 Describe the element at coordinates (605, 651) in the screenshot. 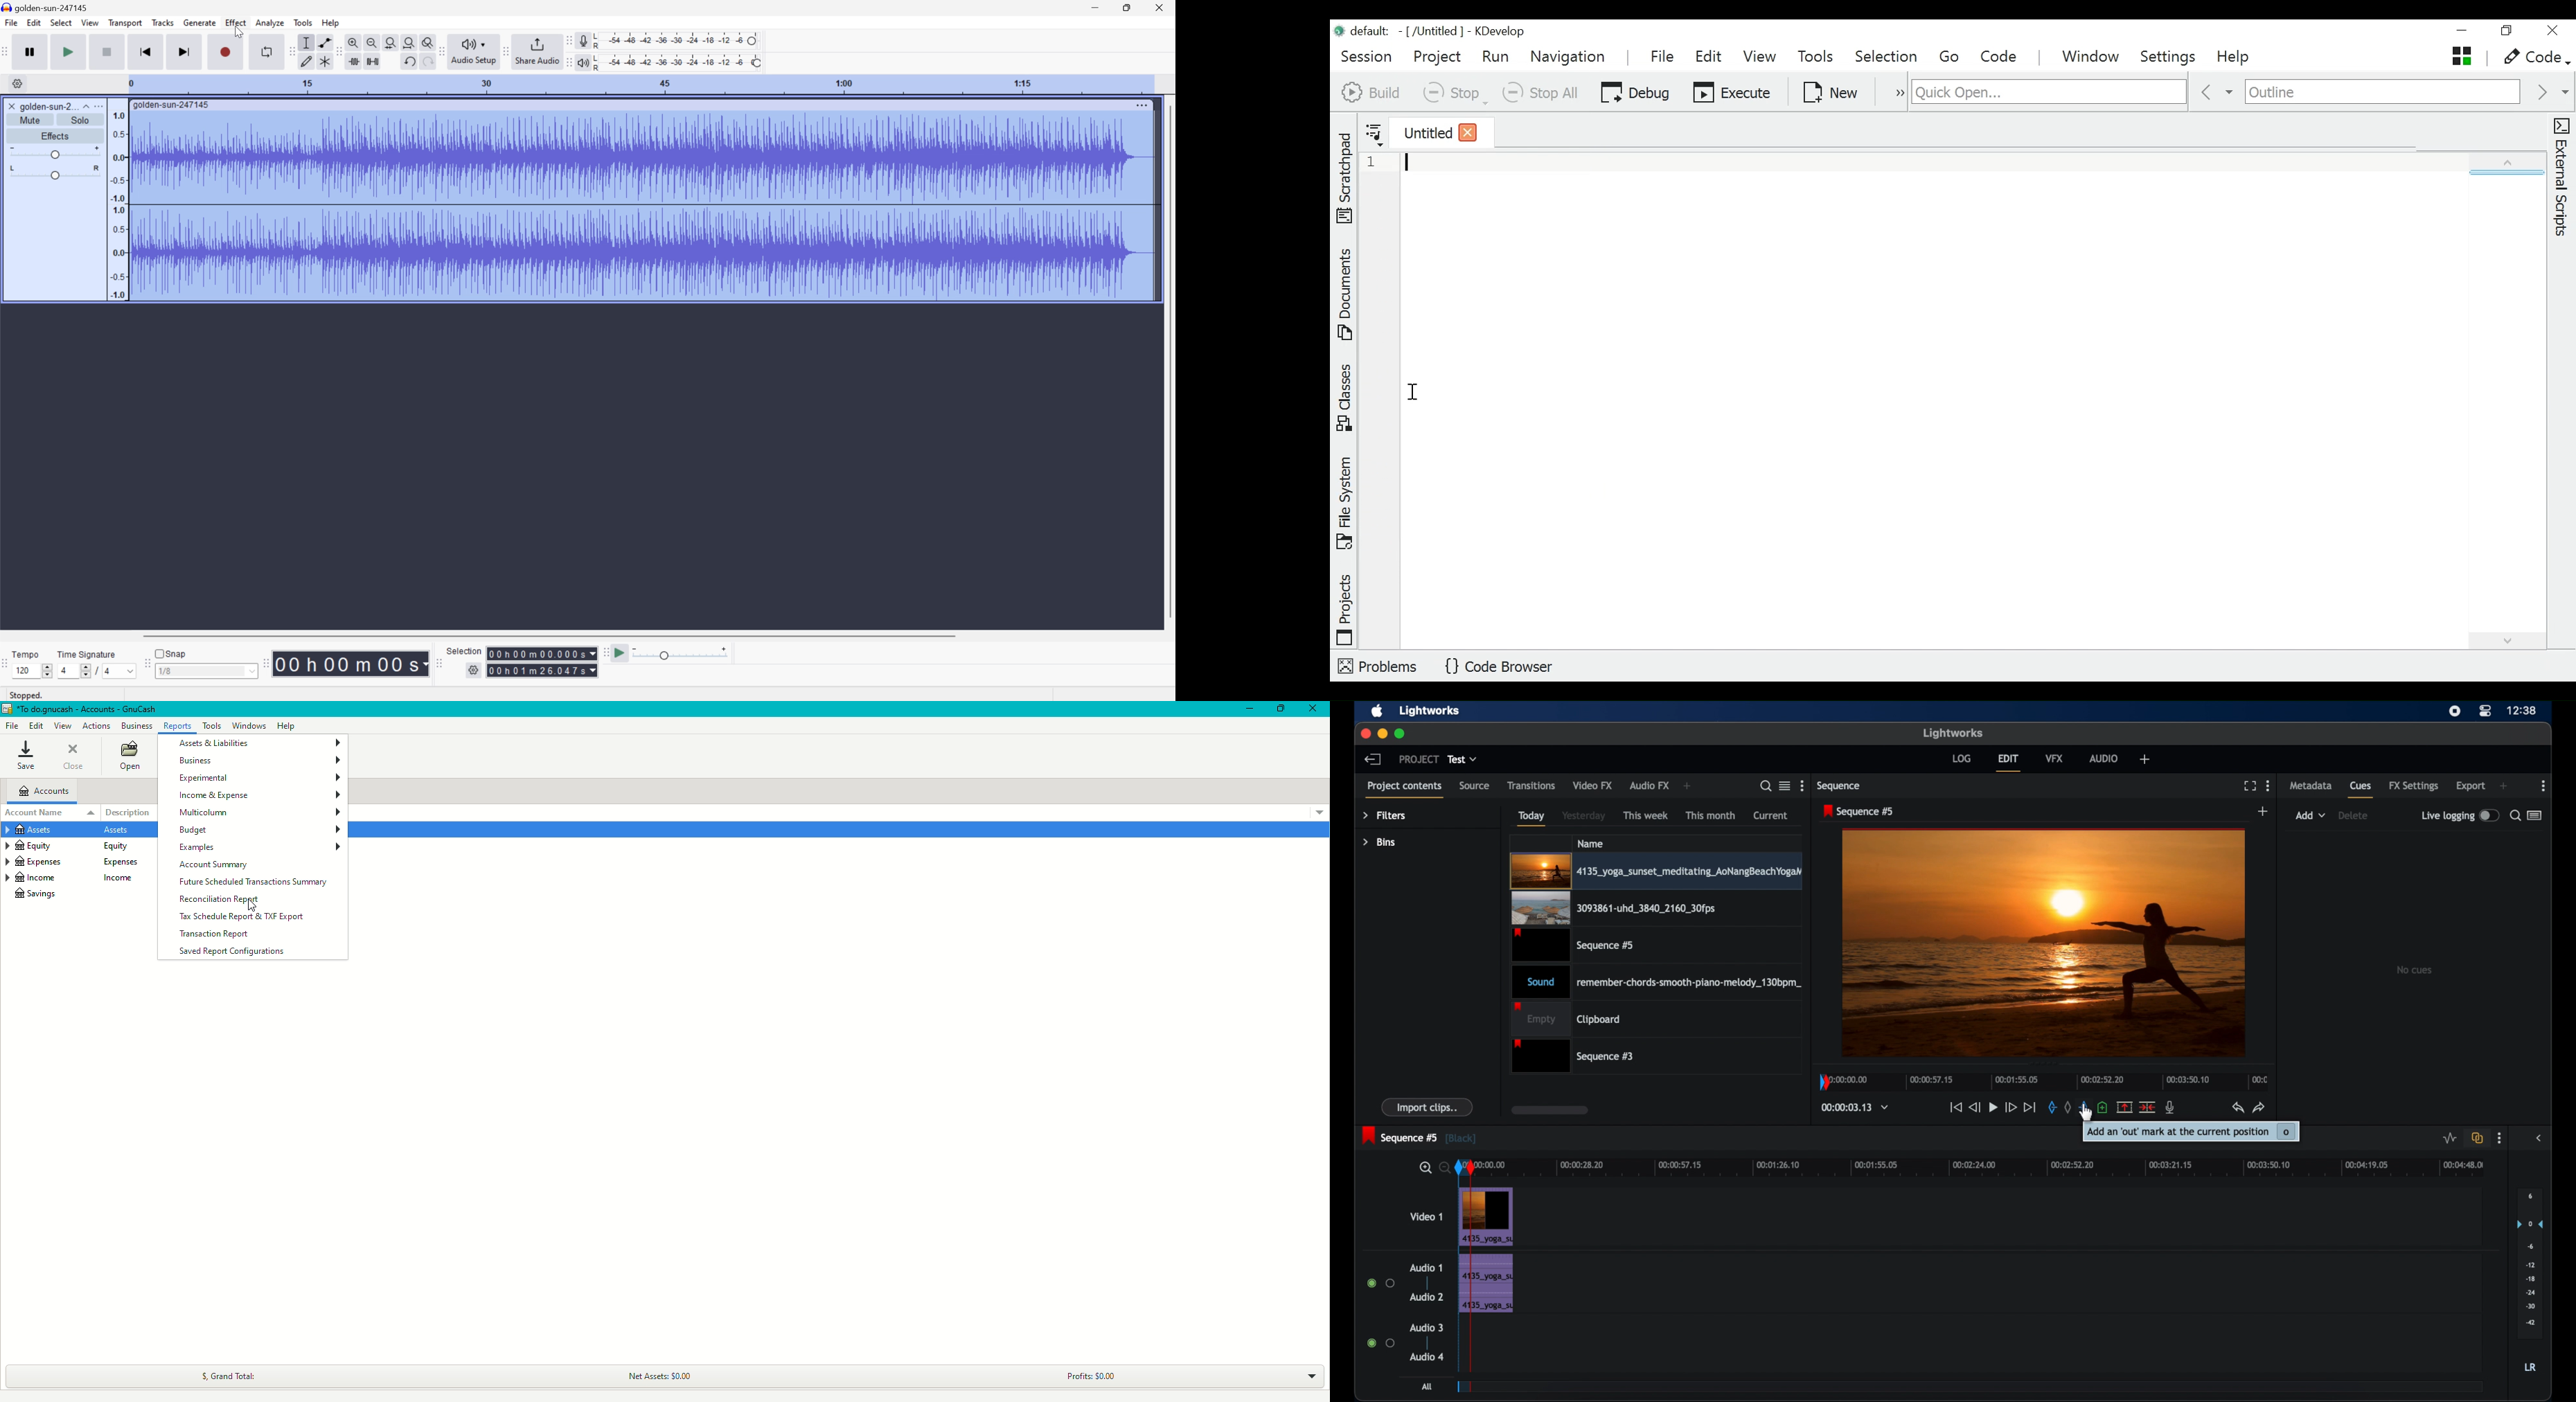

I see `Audacity play at speed toolbar` at that location.